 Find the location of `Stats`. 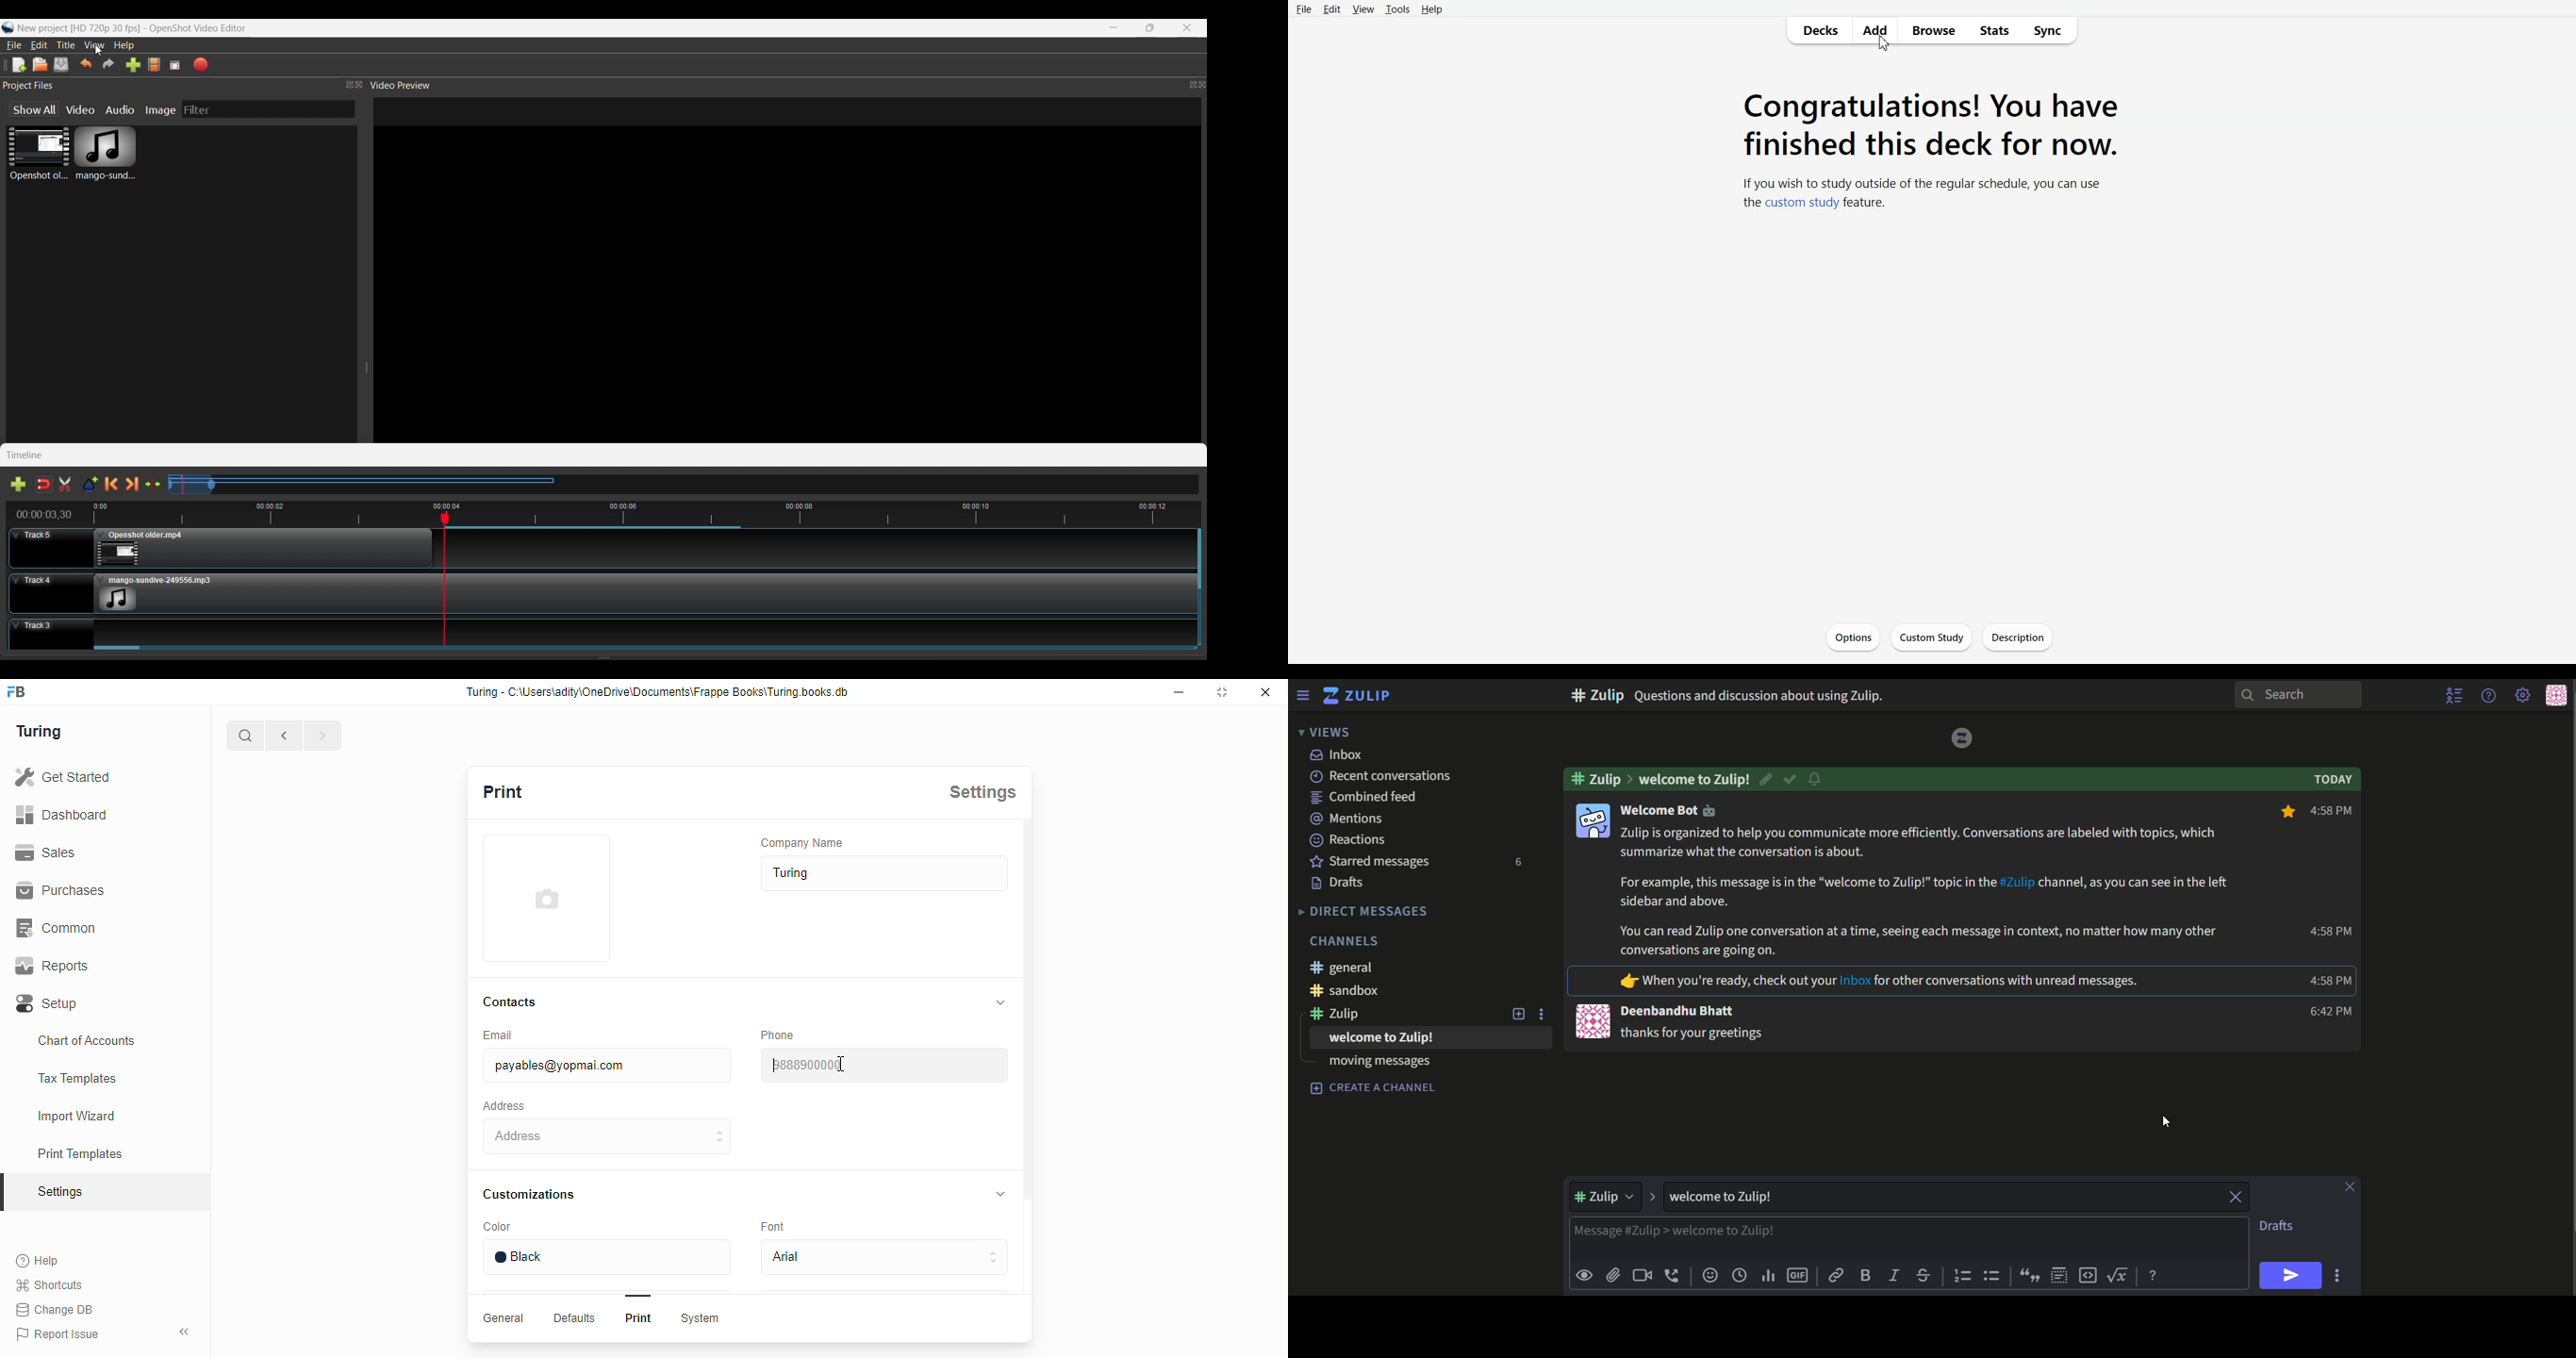

Stats is located at coordinates (1994, 30).